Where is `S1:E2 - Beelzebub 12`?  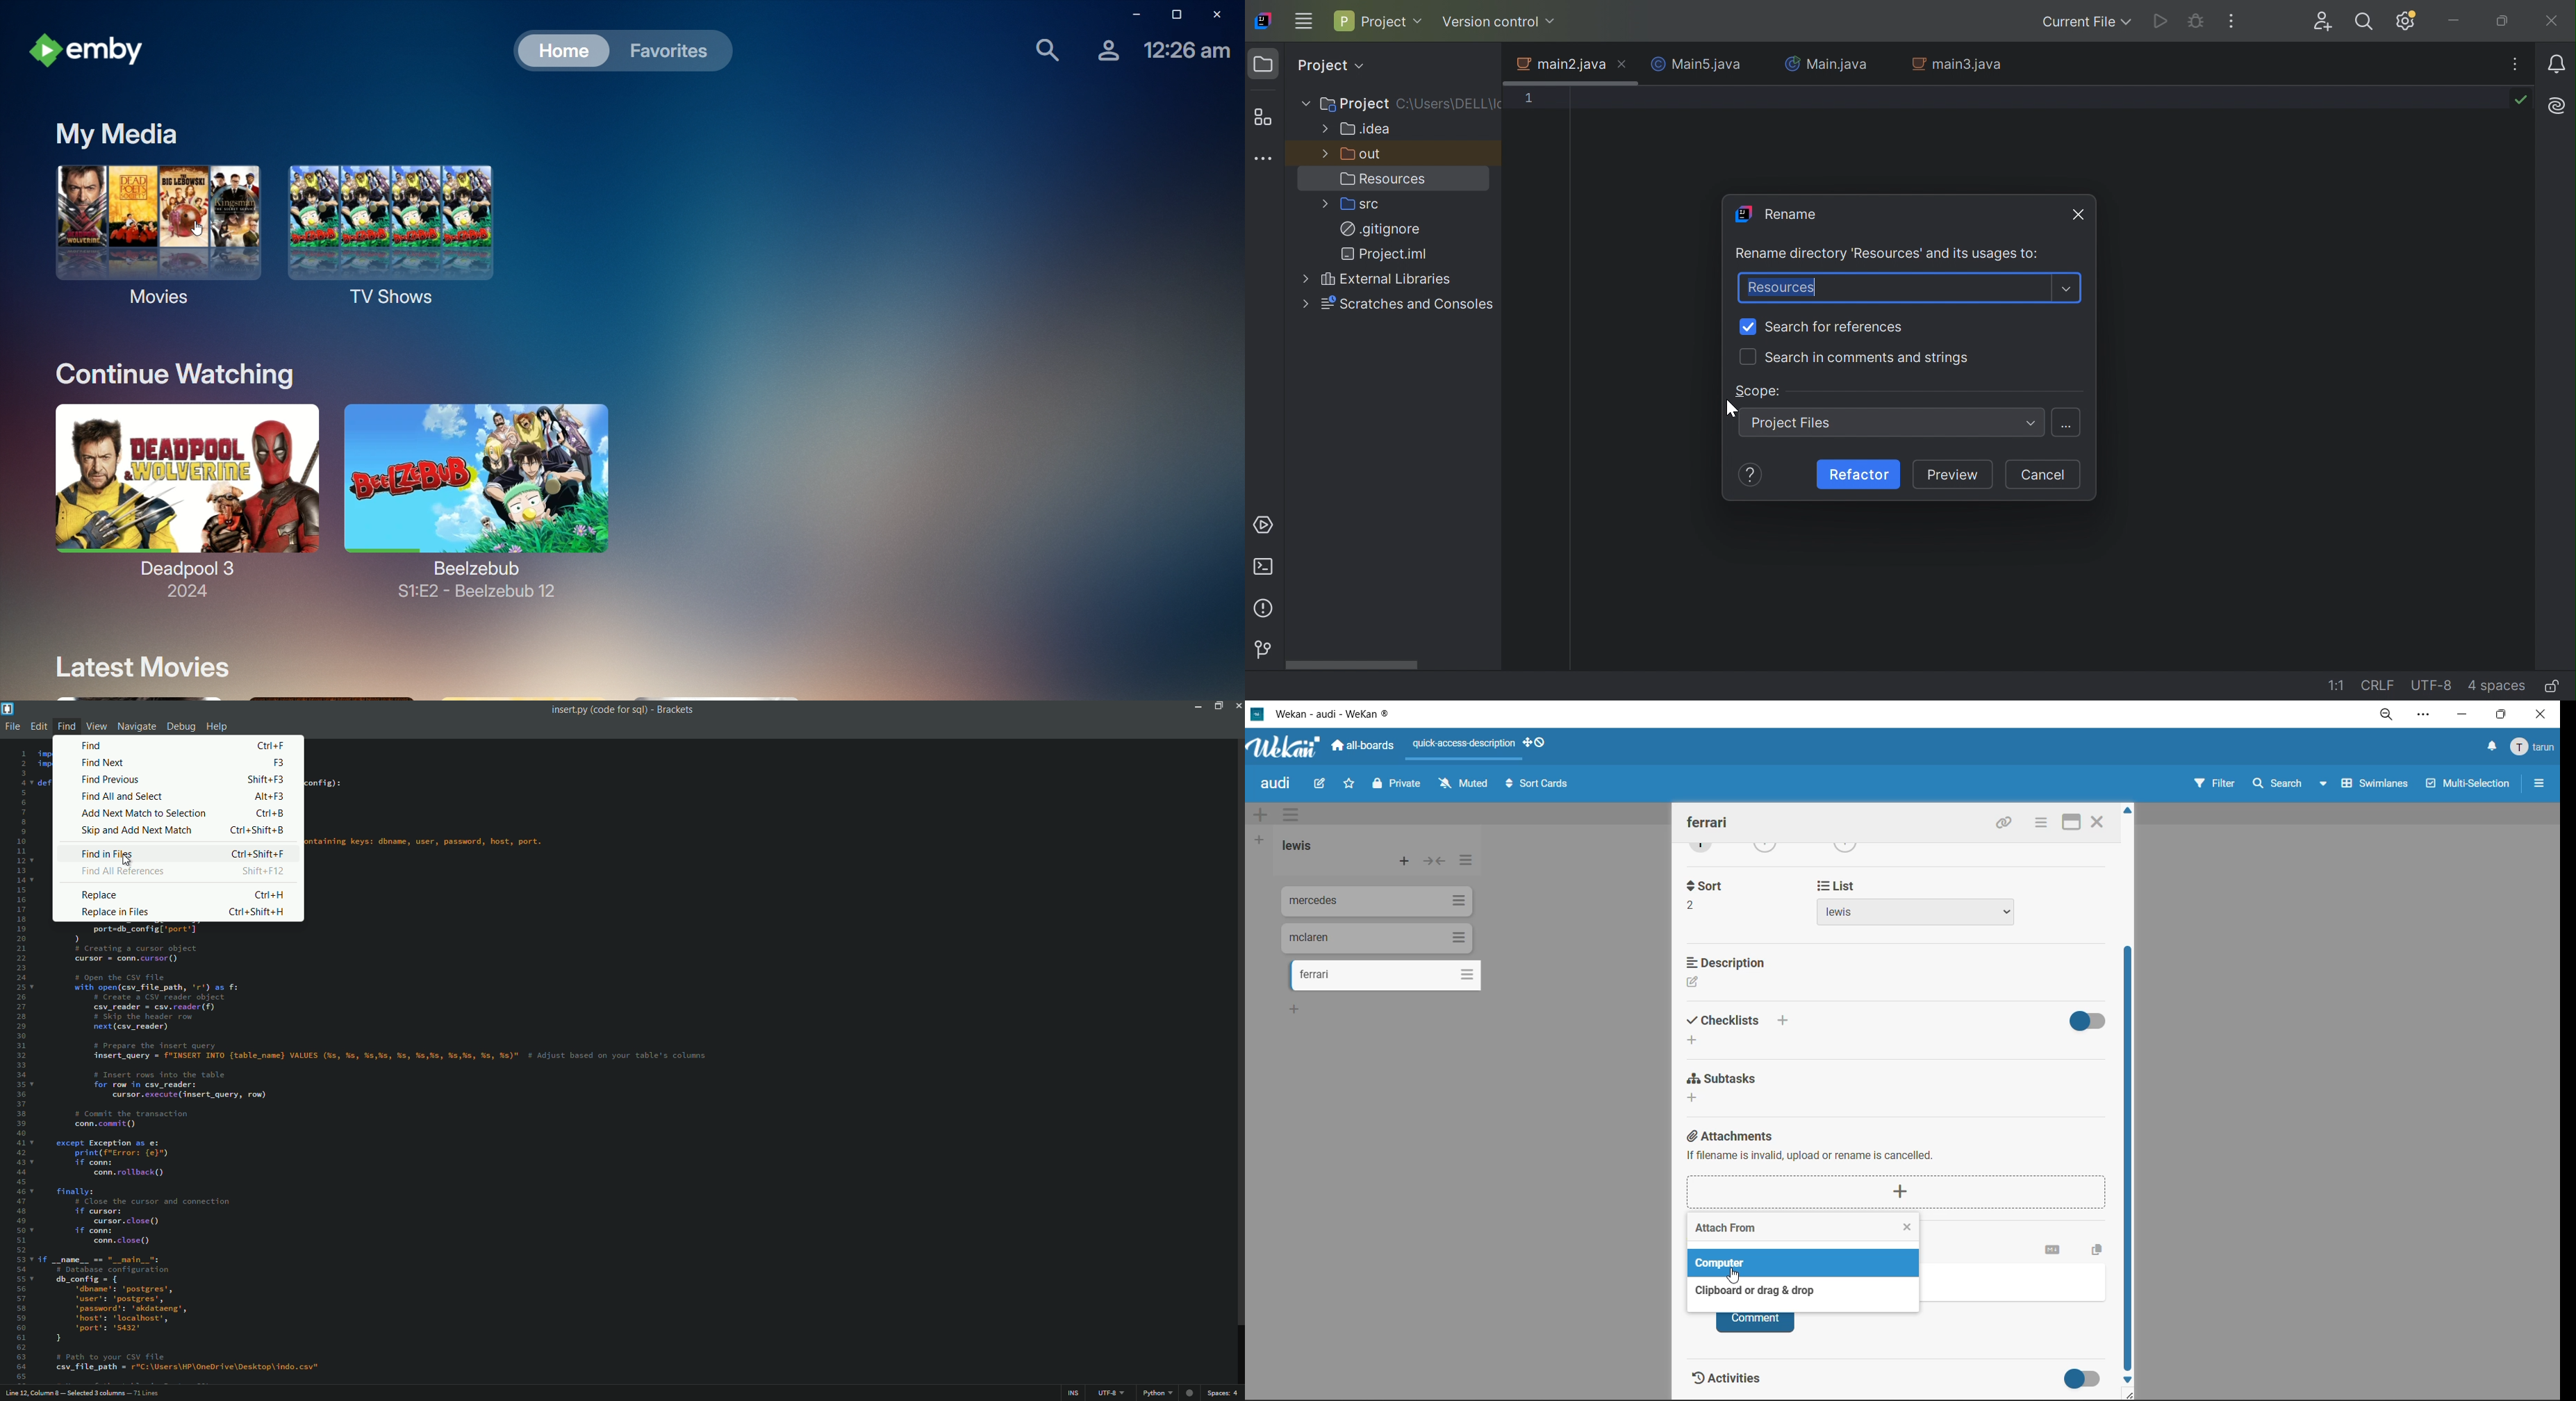 S1:E2 - Beelzebub 12 is located at coordinates (477, 595).